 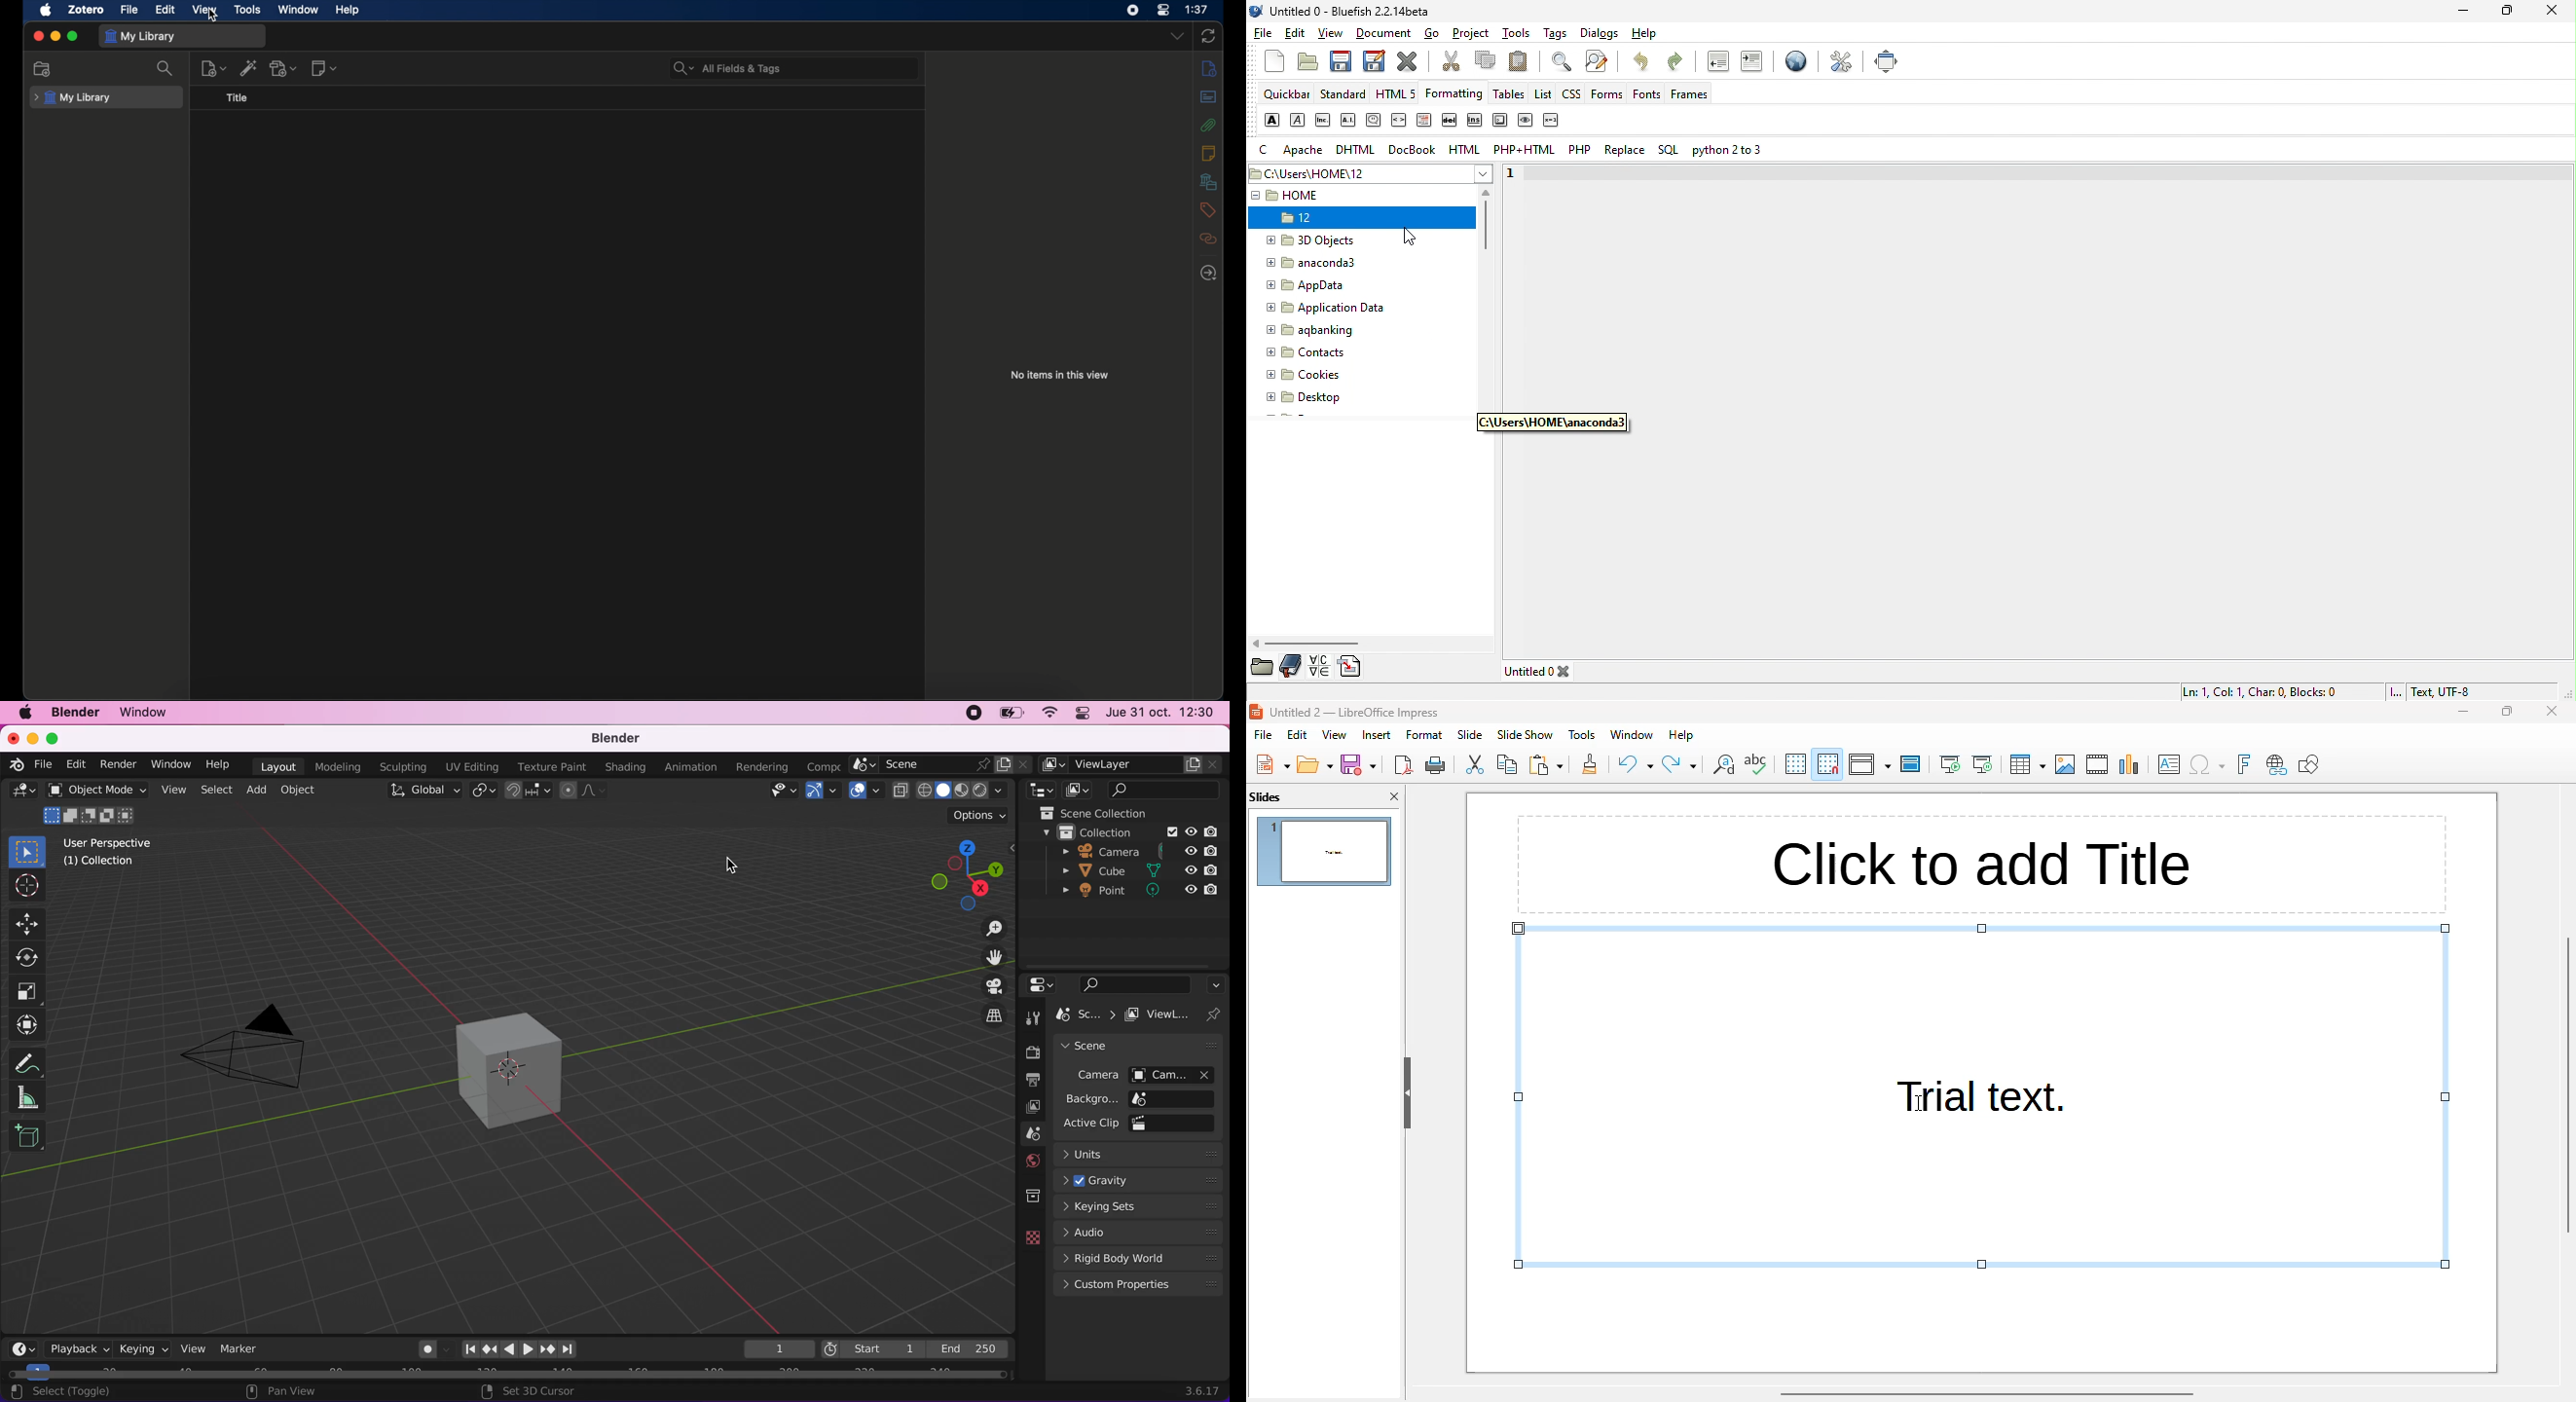 I want to click on sync, so click(x=1208, y=36).